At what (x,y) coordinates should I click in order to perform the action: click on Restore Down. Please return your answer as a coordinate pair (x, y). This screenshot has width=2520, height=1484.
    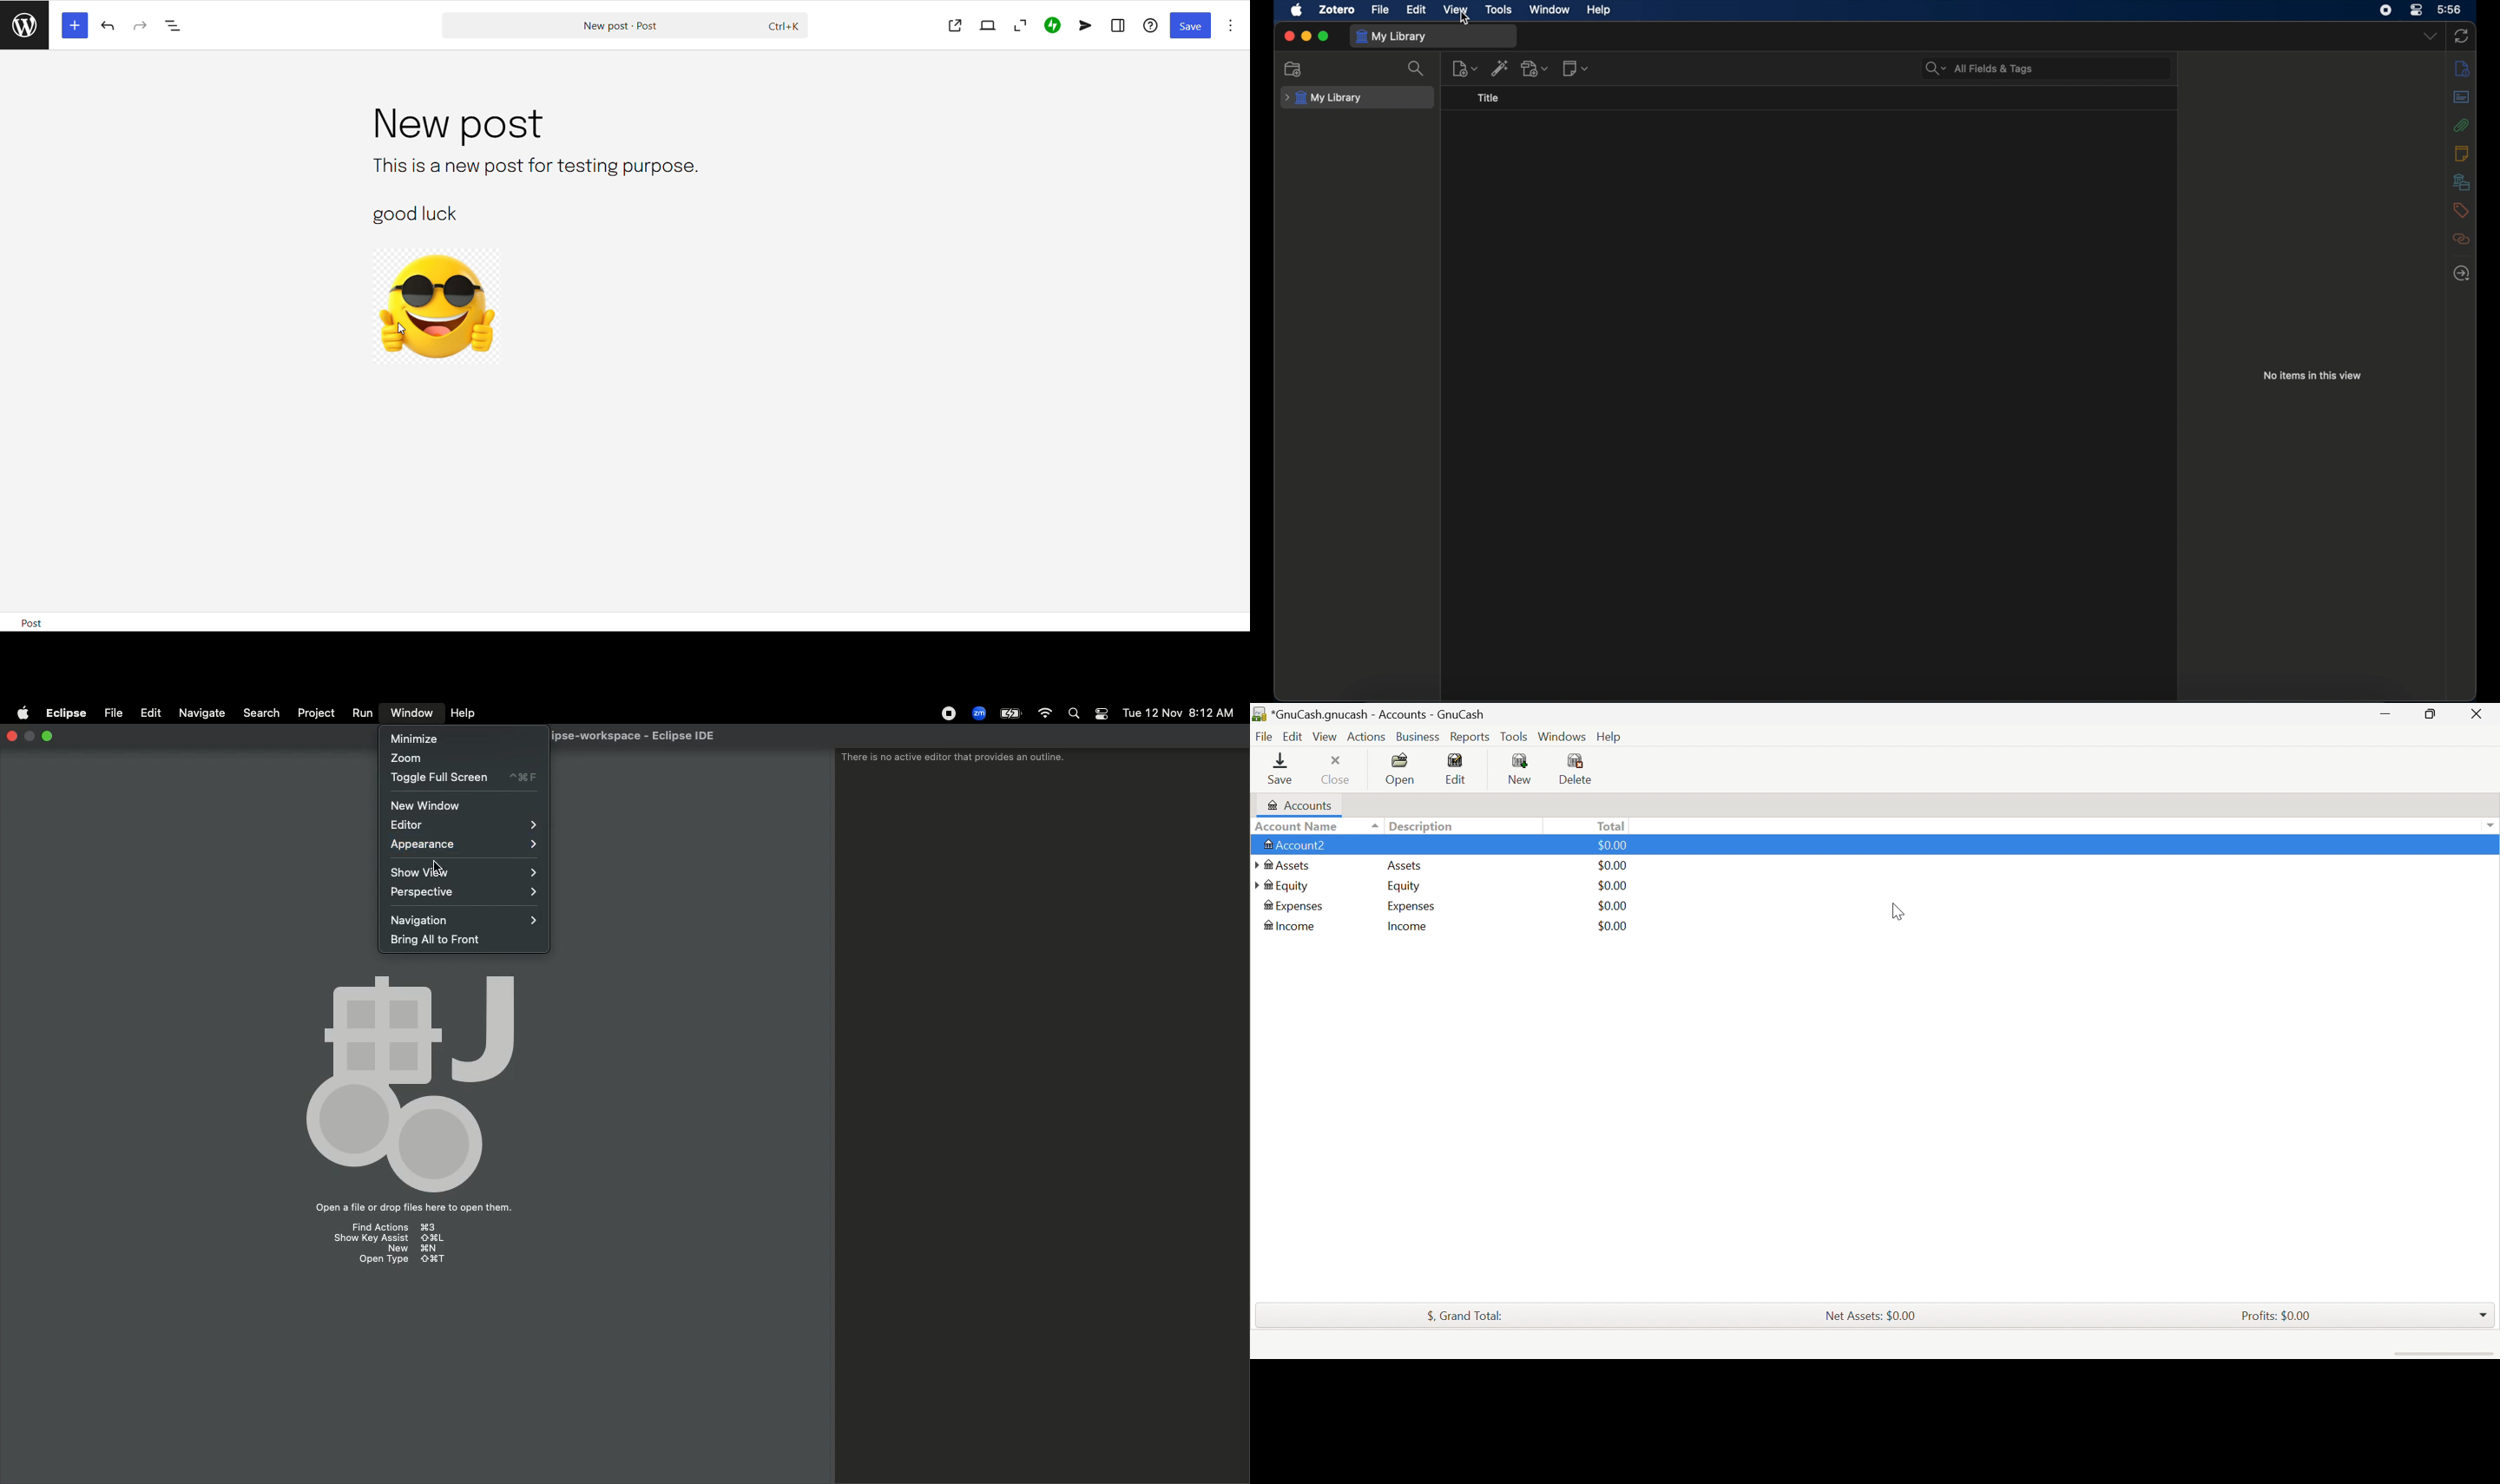
    Looking at the image, I should click on (2431, 714).